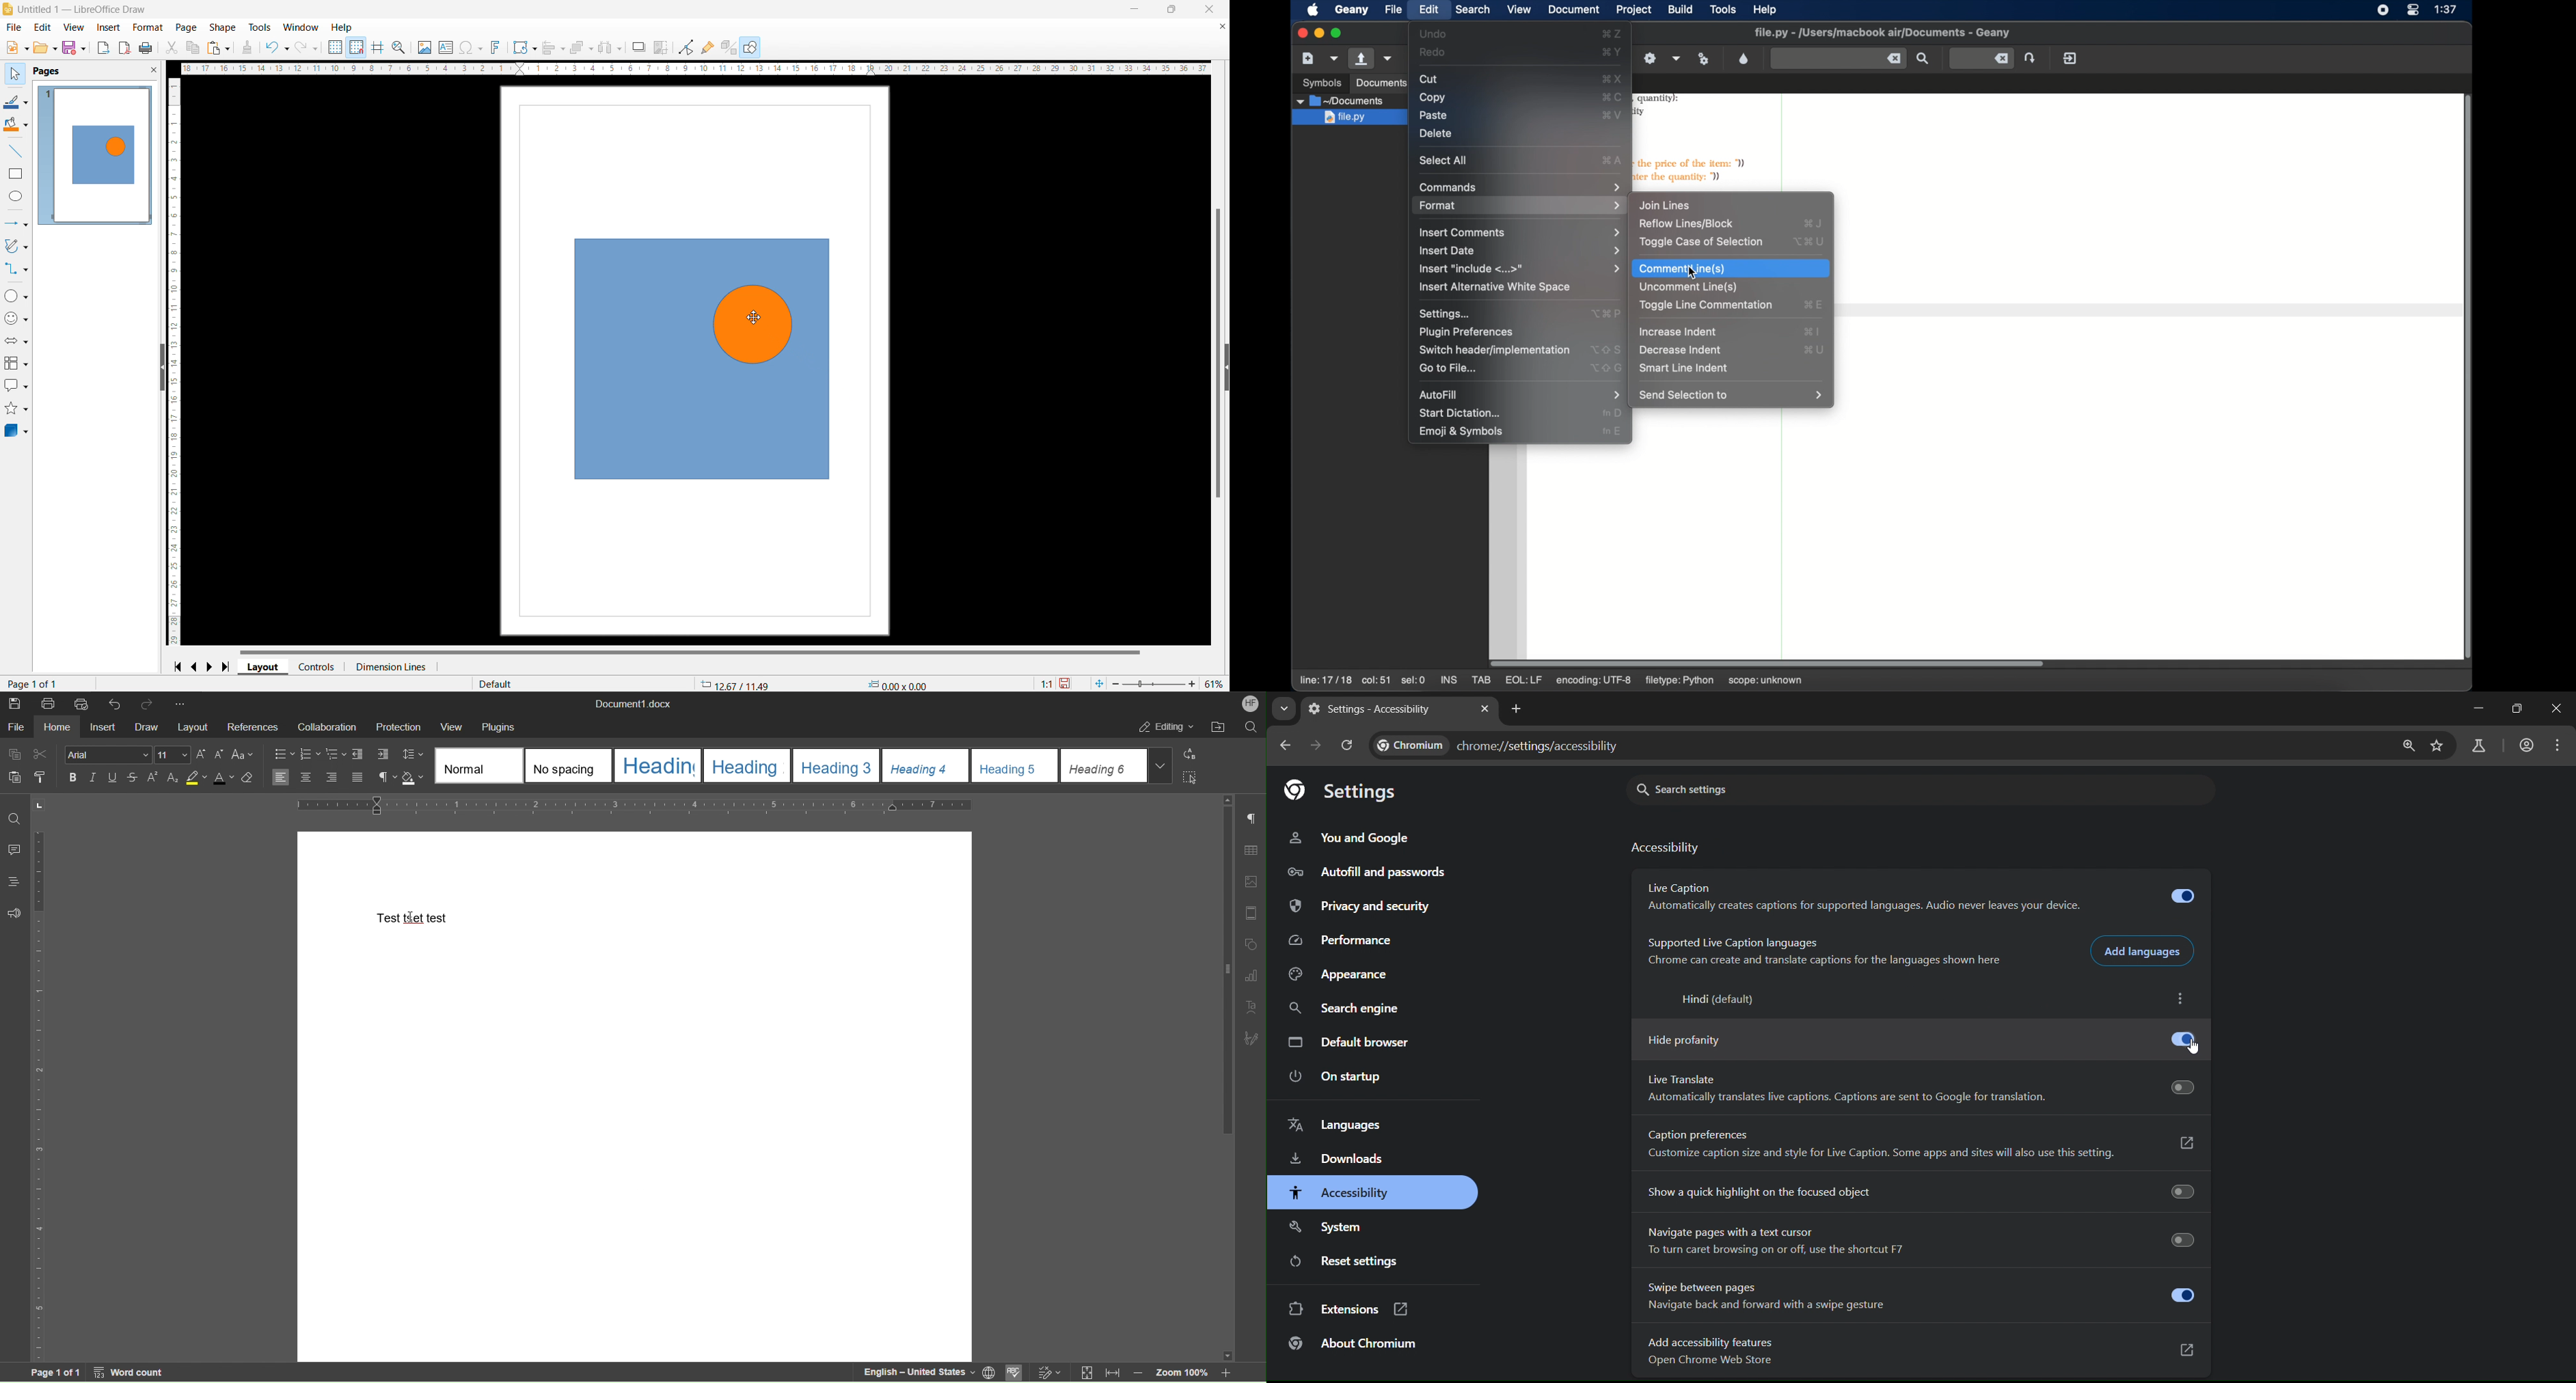 The height and width of the screenshot is (1400, 2576). Describe the element at coordinates (356, 48) in the screenshot. I see `snap to grid` at that location.